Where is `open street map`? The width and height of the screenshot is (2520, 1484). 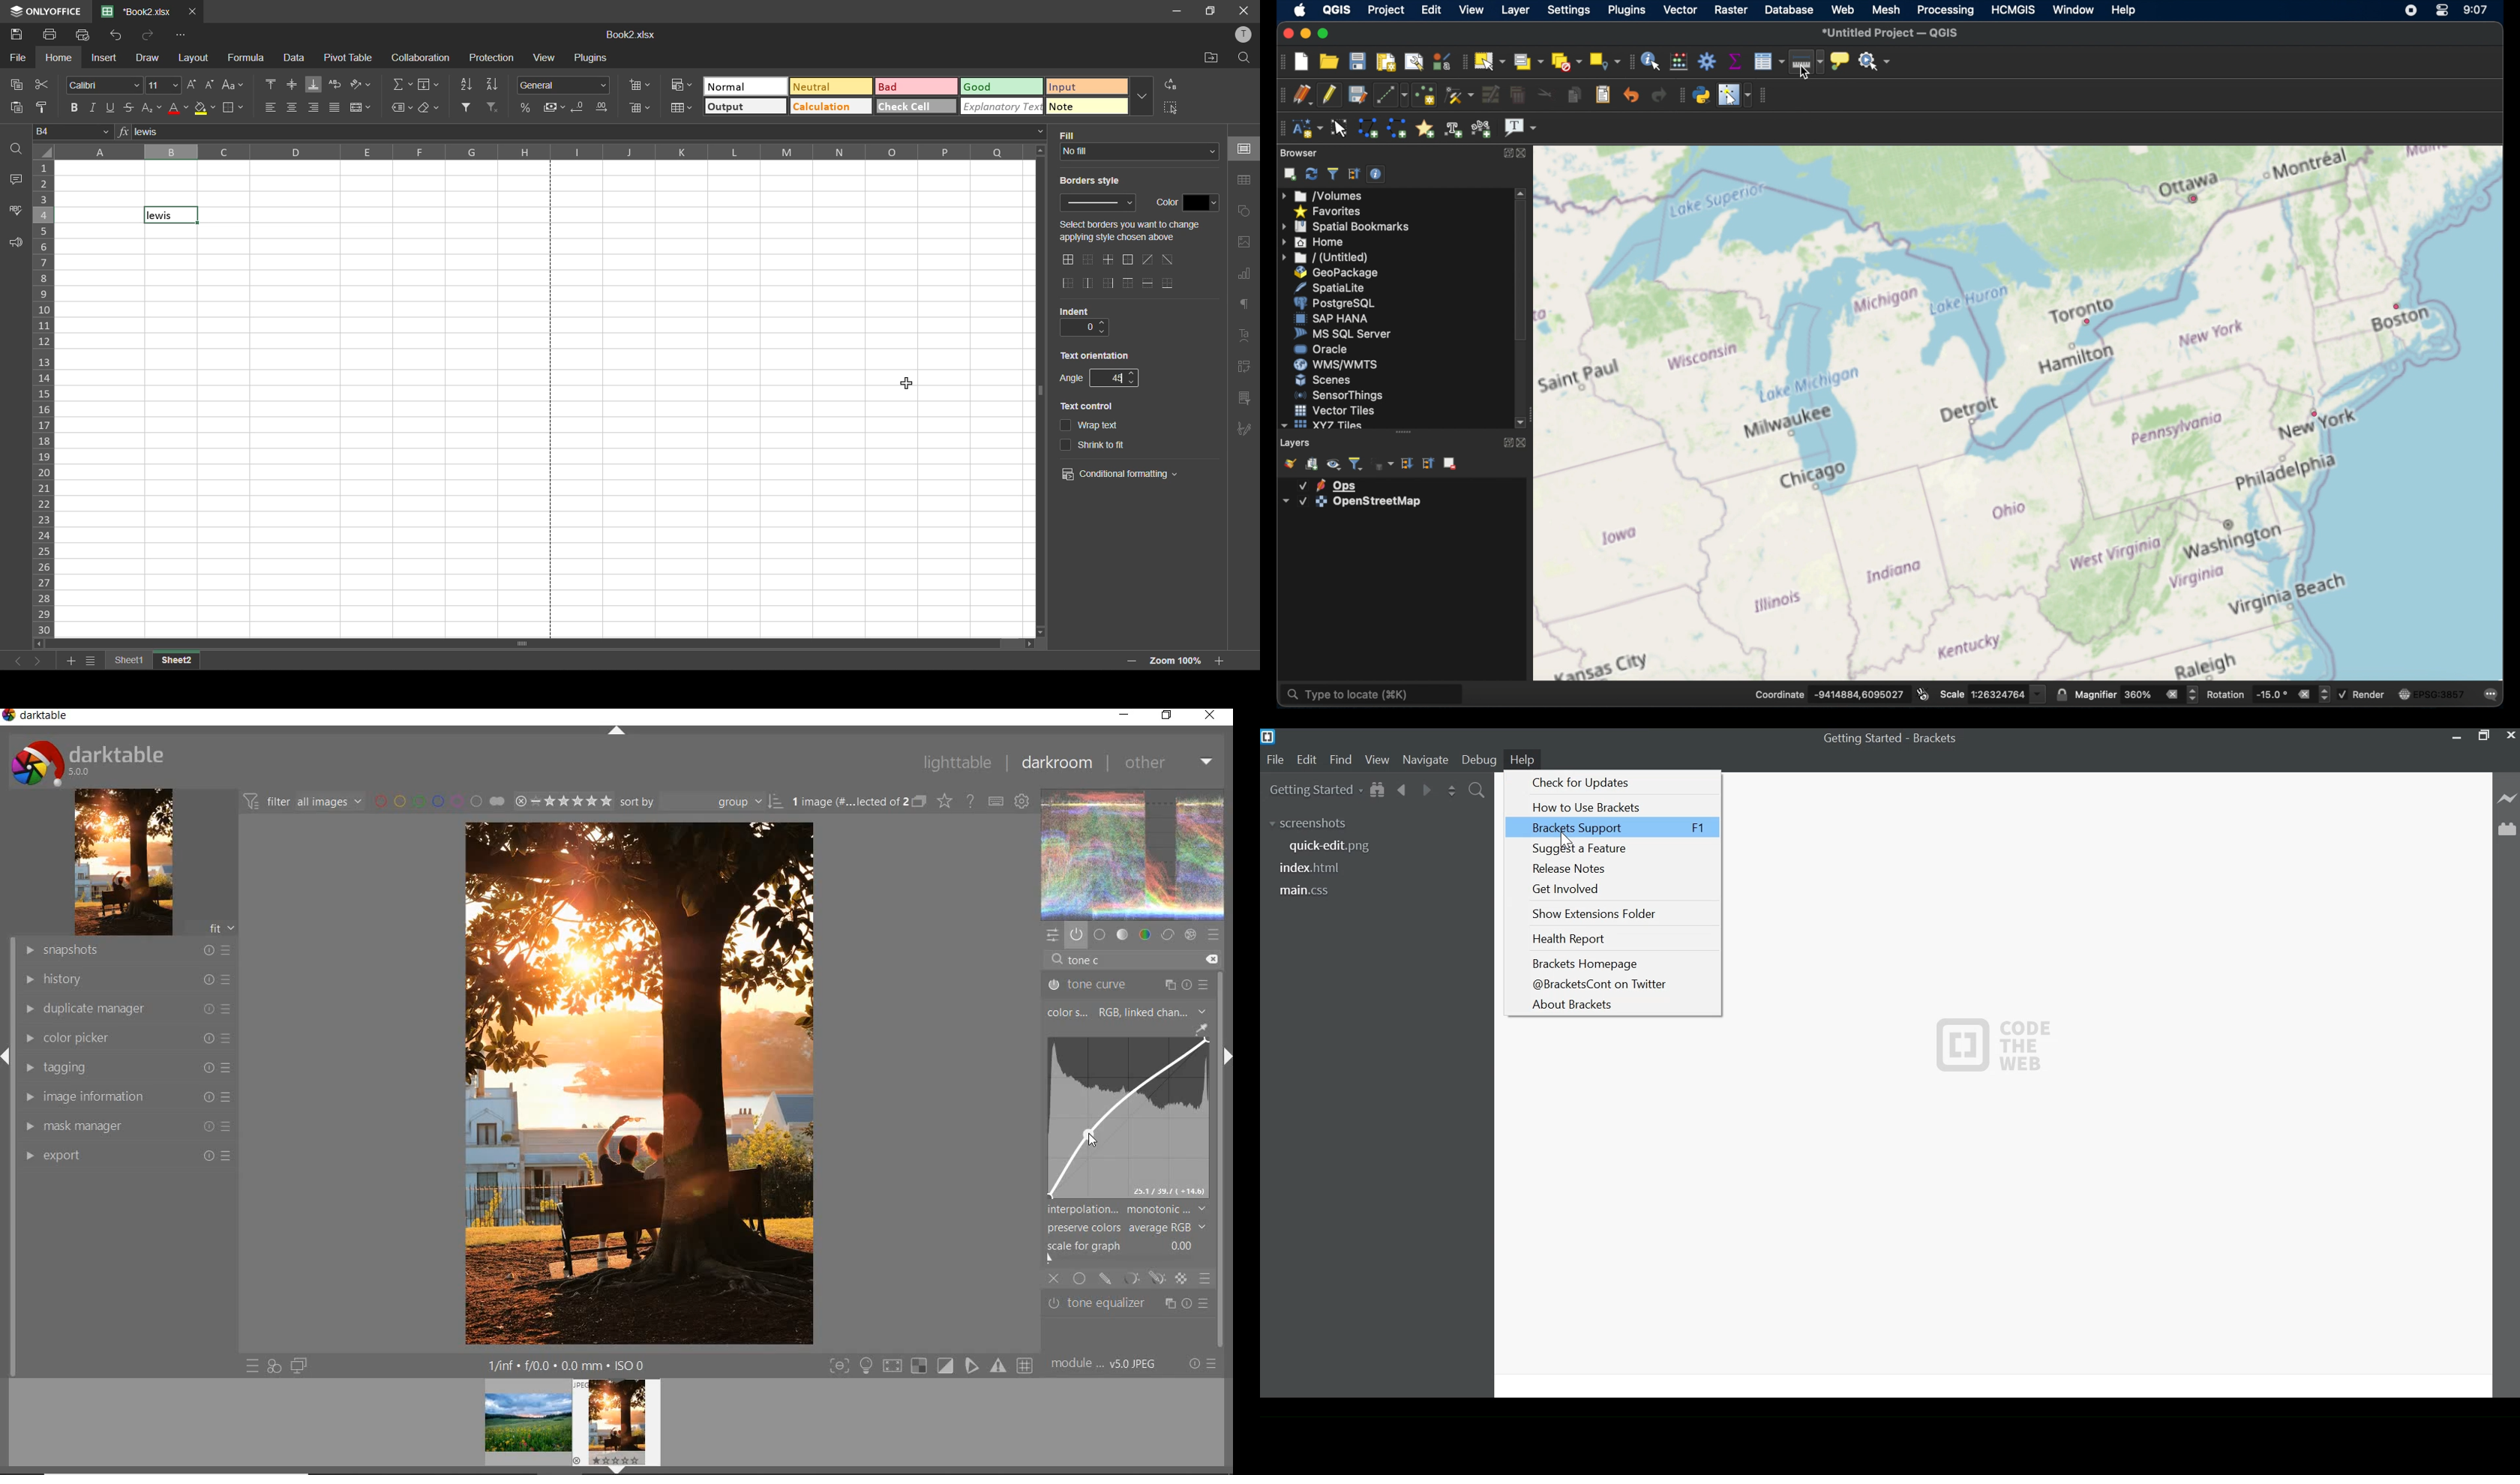
open street map is located at coordinates (2417, 426).